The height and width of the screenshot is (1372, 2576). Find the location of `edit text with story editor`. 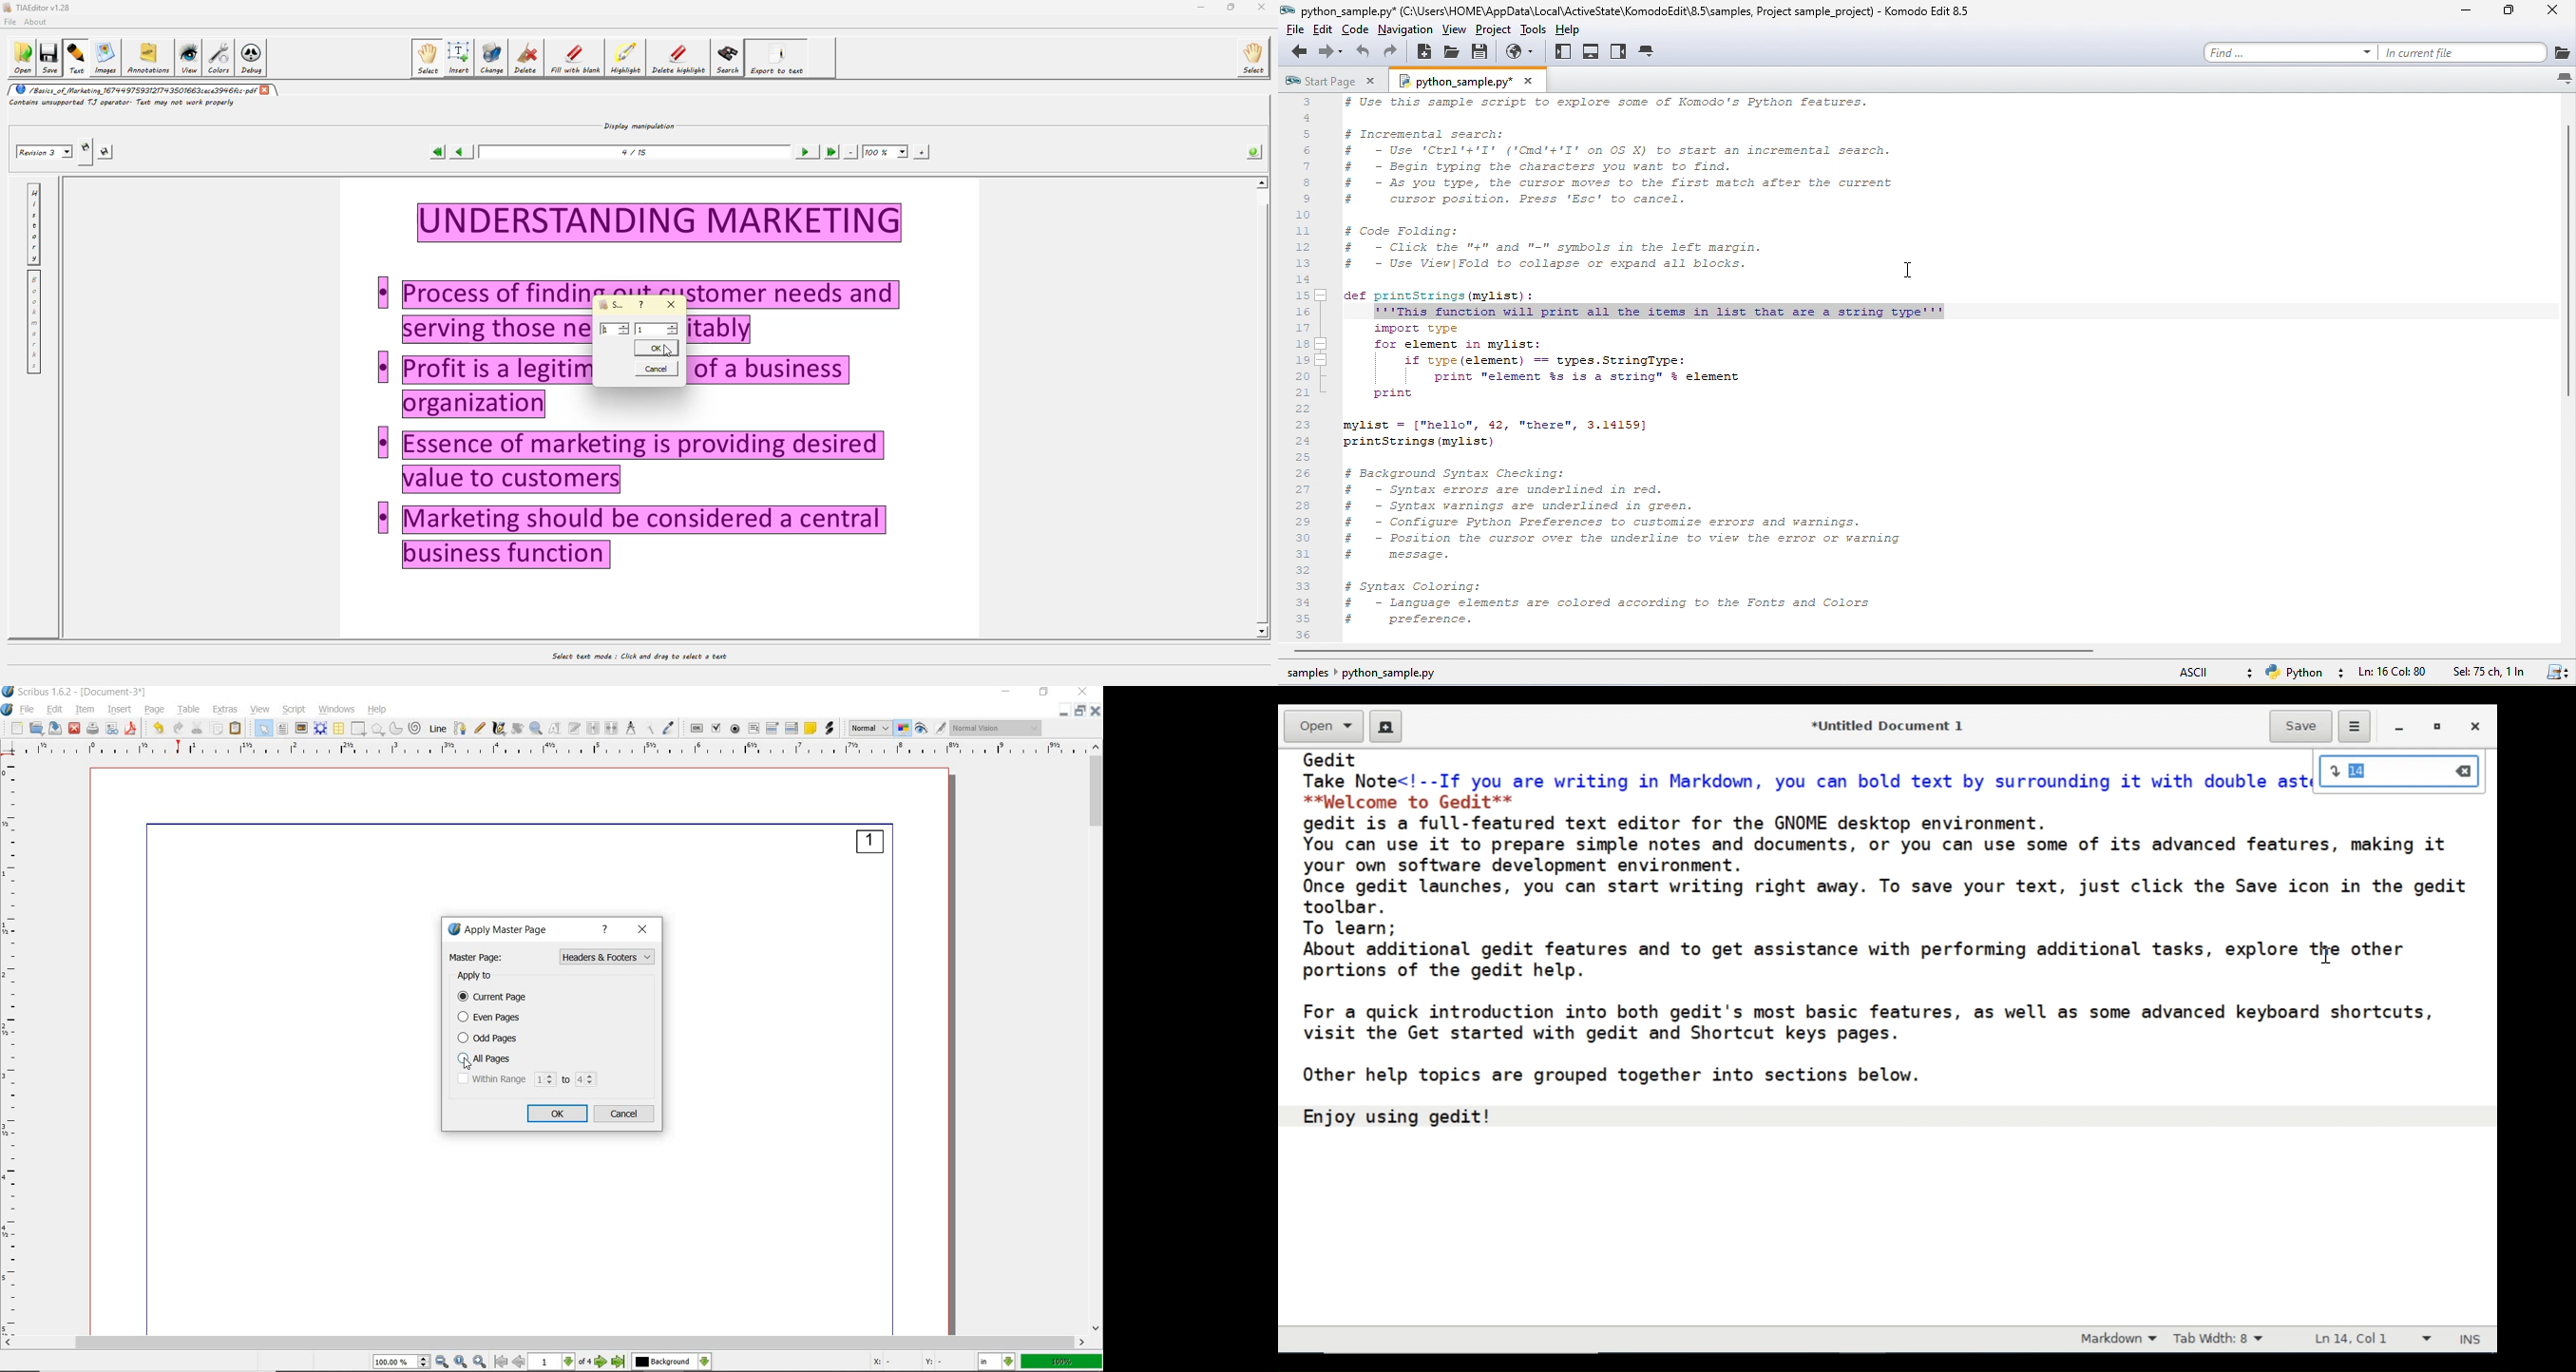

edit text with story editor is located at coordinates (574, 728).